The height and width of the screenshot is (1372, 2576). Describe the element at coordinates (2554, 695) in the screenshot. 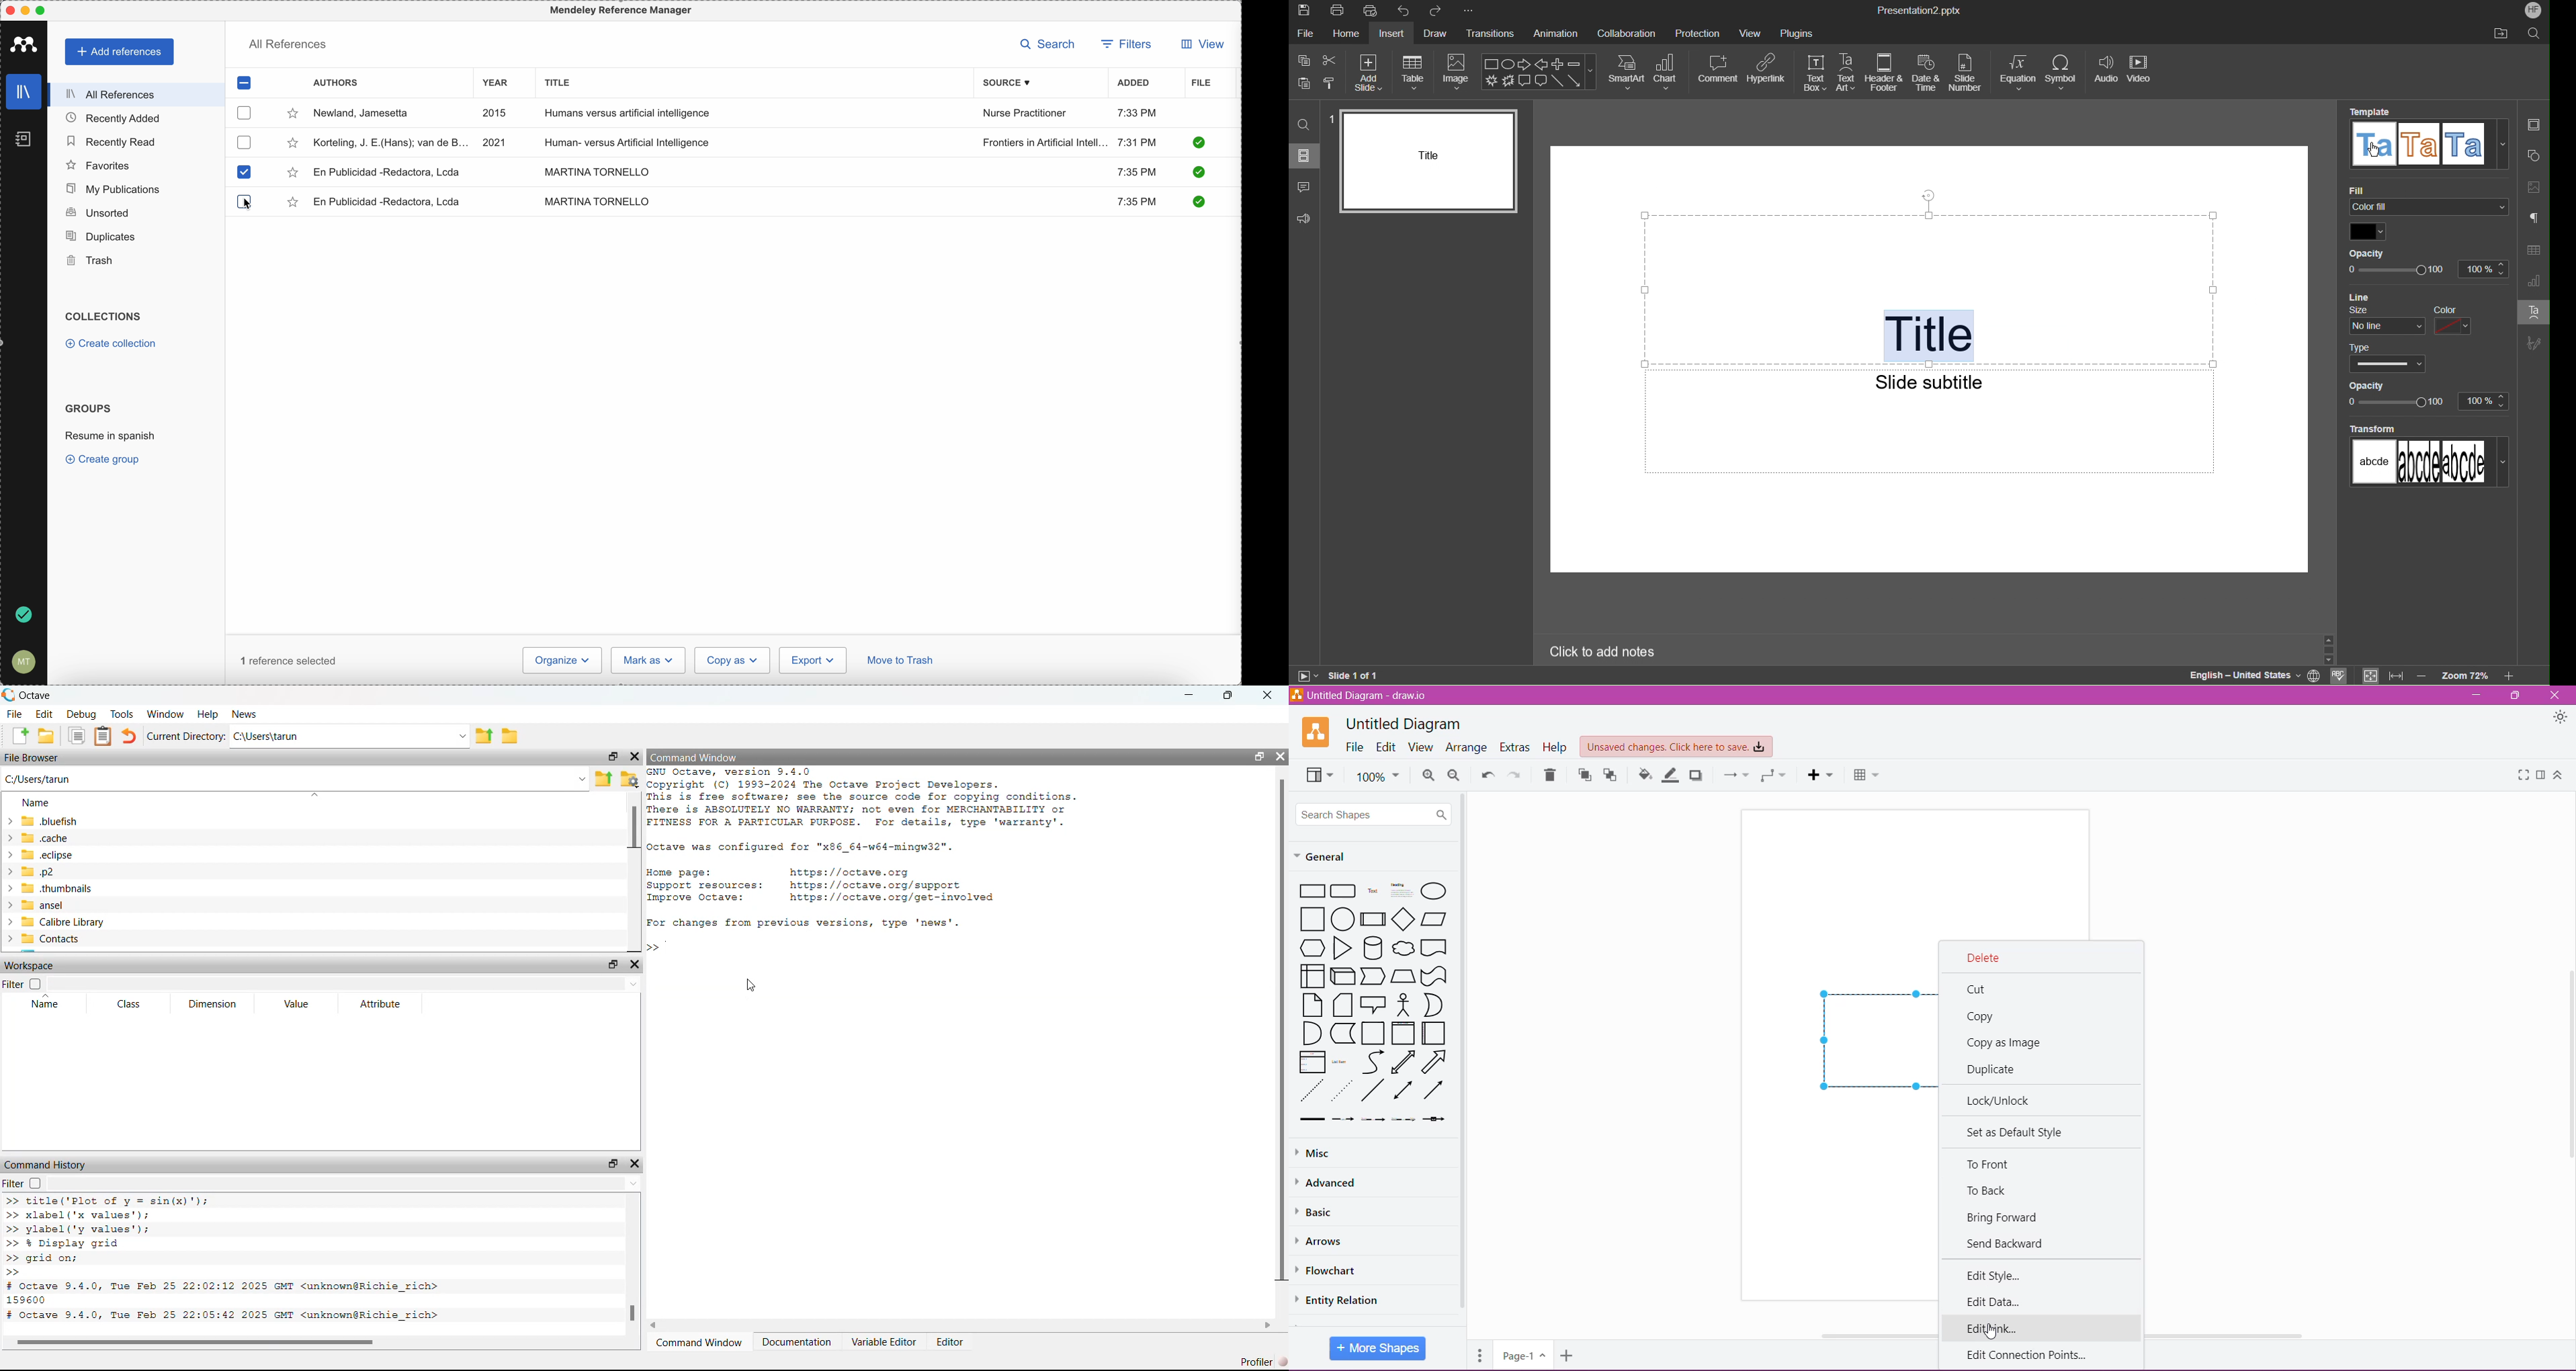

I see `Close` at that location.